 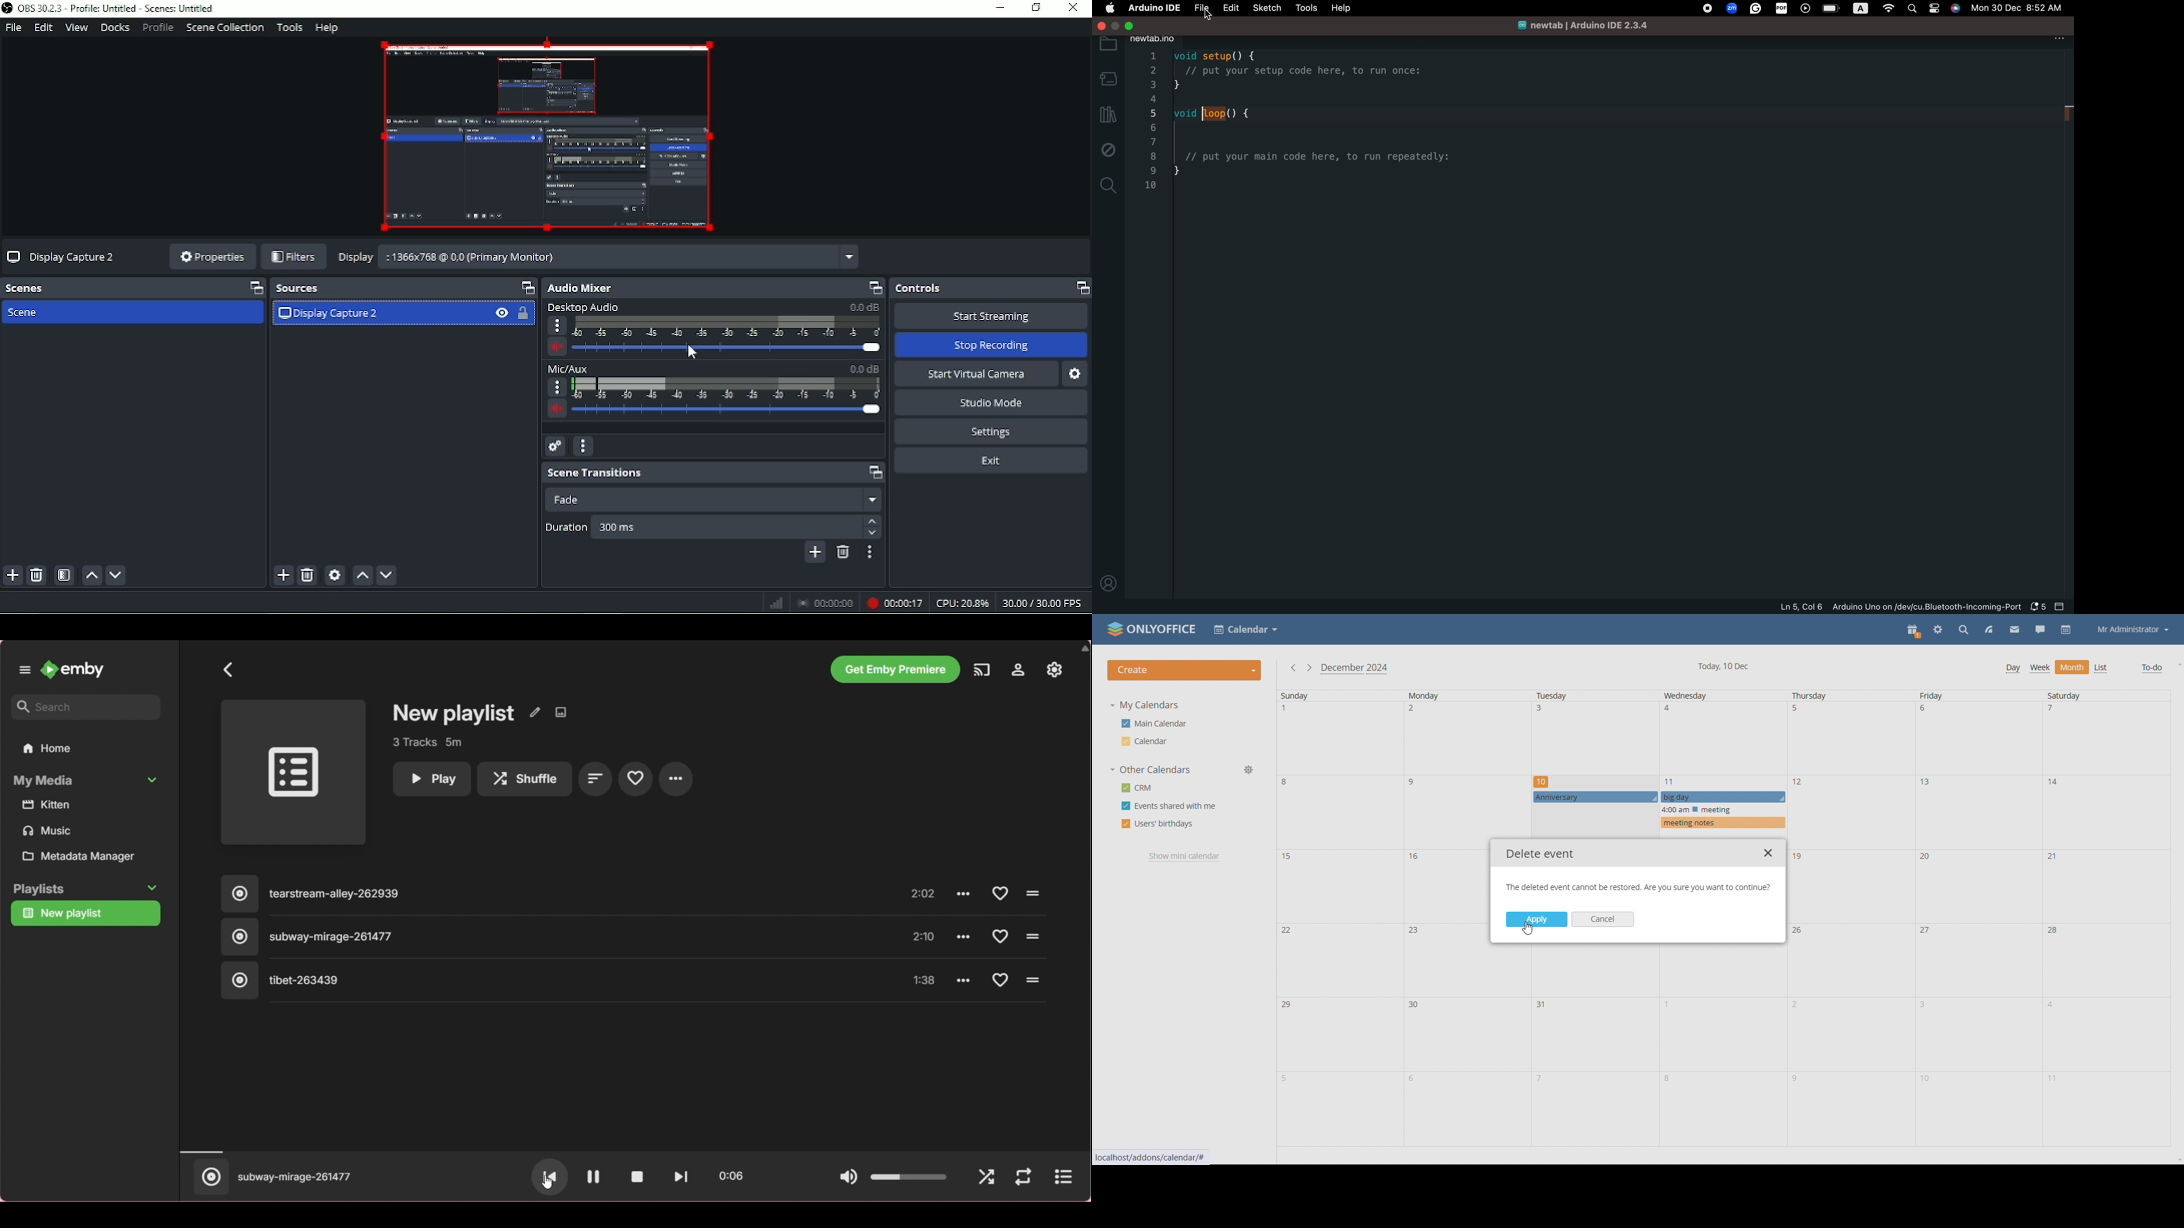 What do you see at coordinates (870, 553) in the screenshot?
I see `Transition properties` at bounding box center [870, 553].